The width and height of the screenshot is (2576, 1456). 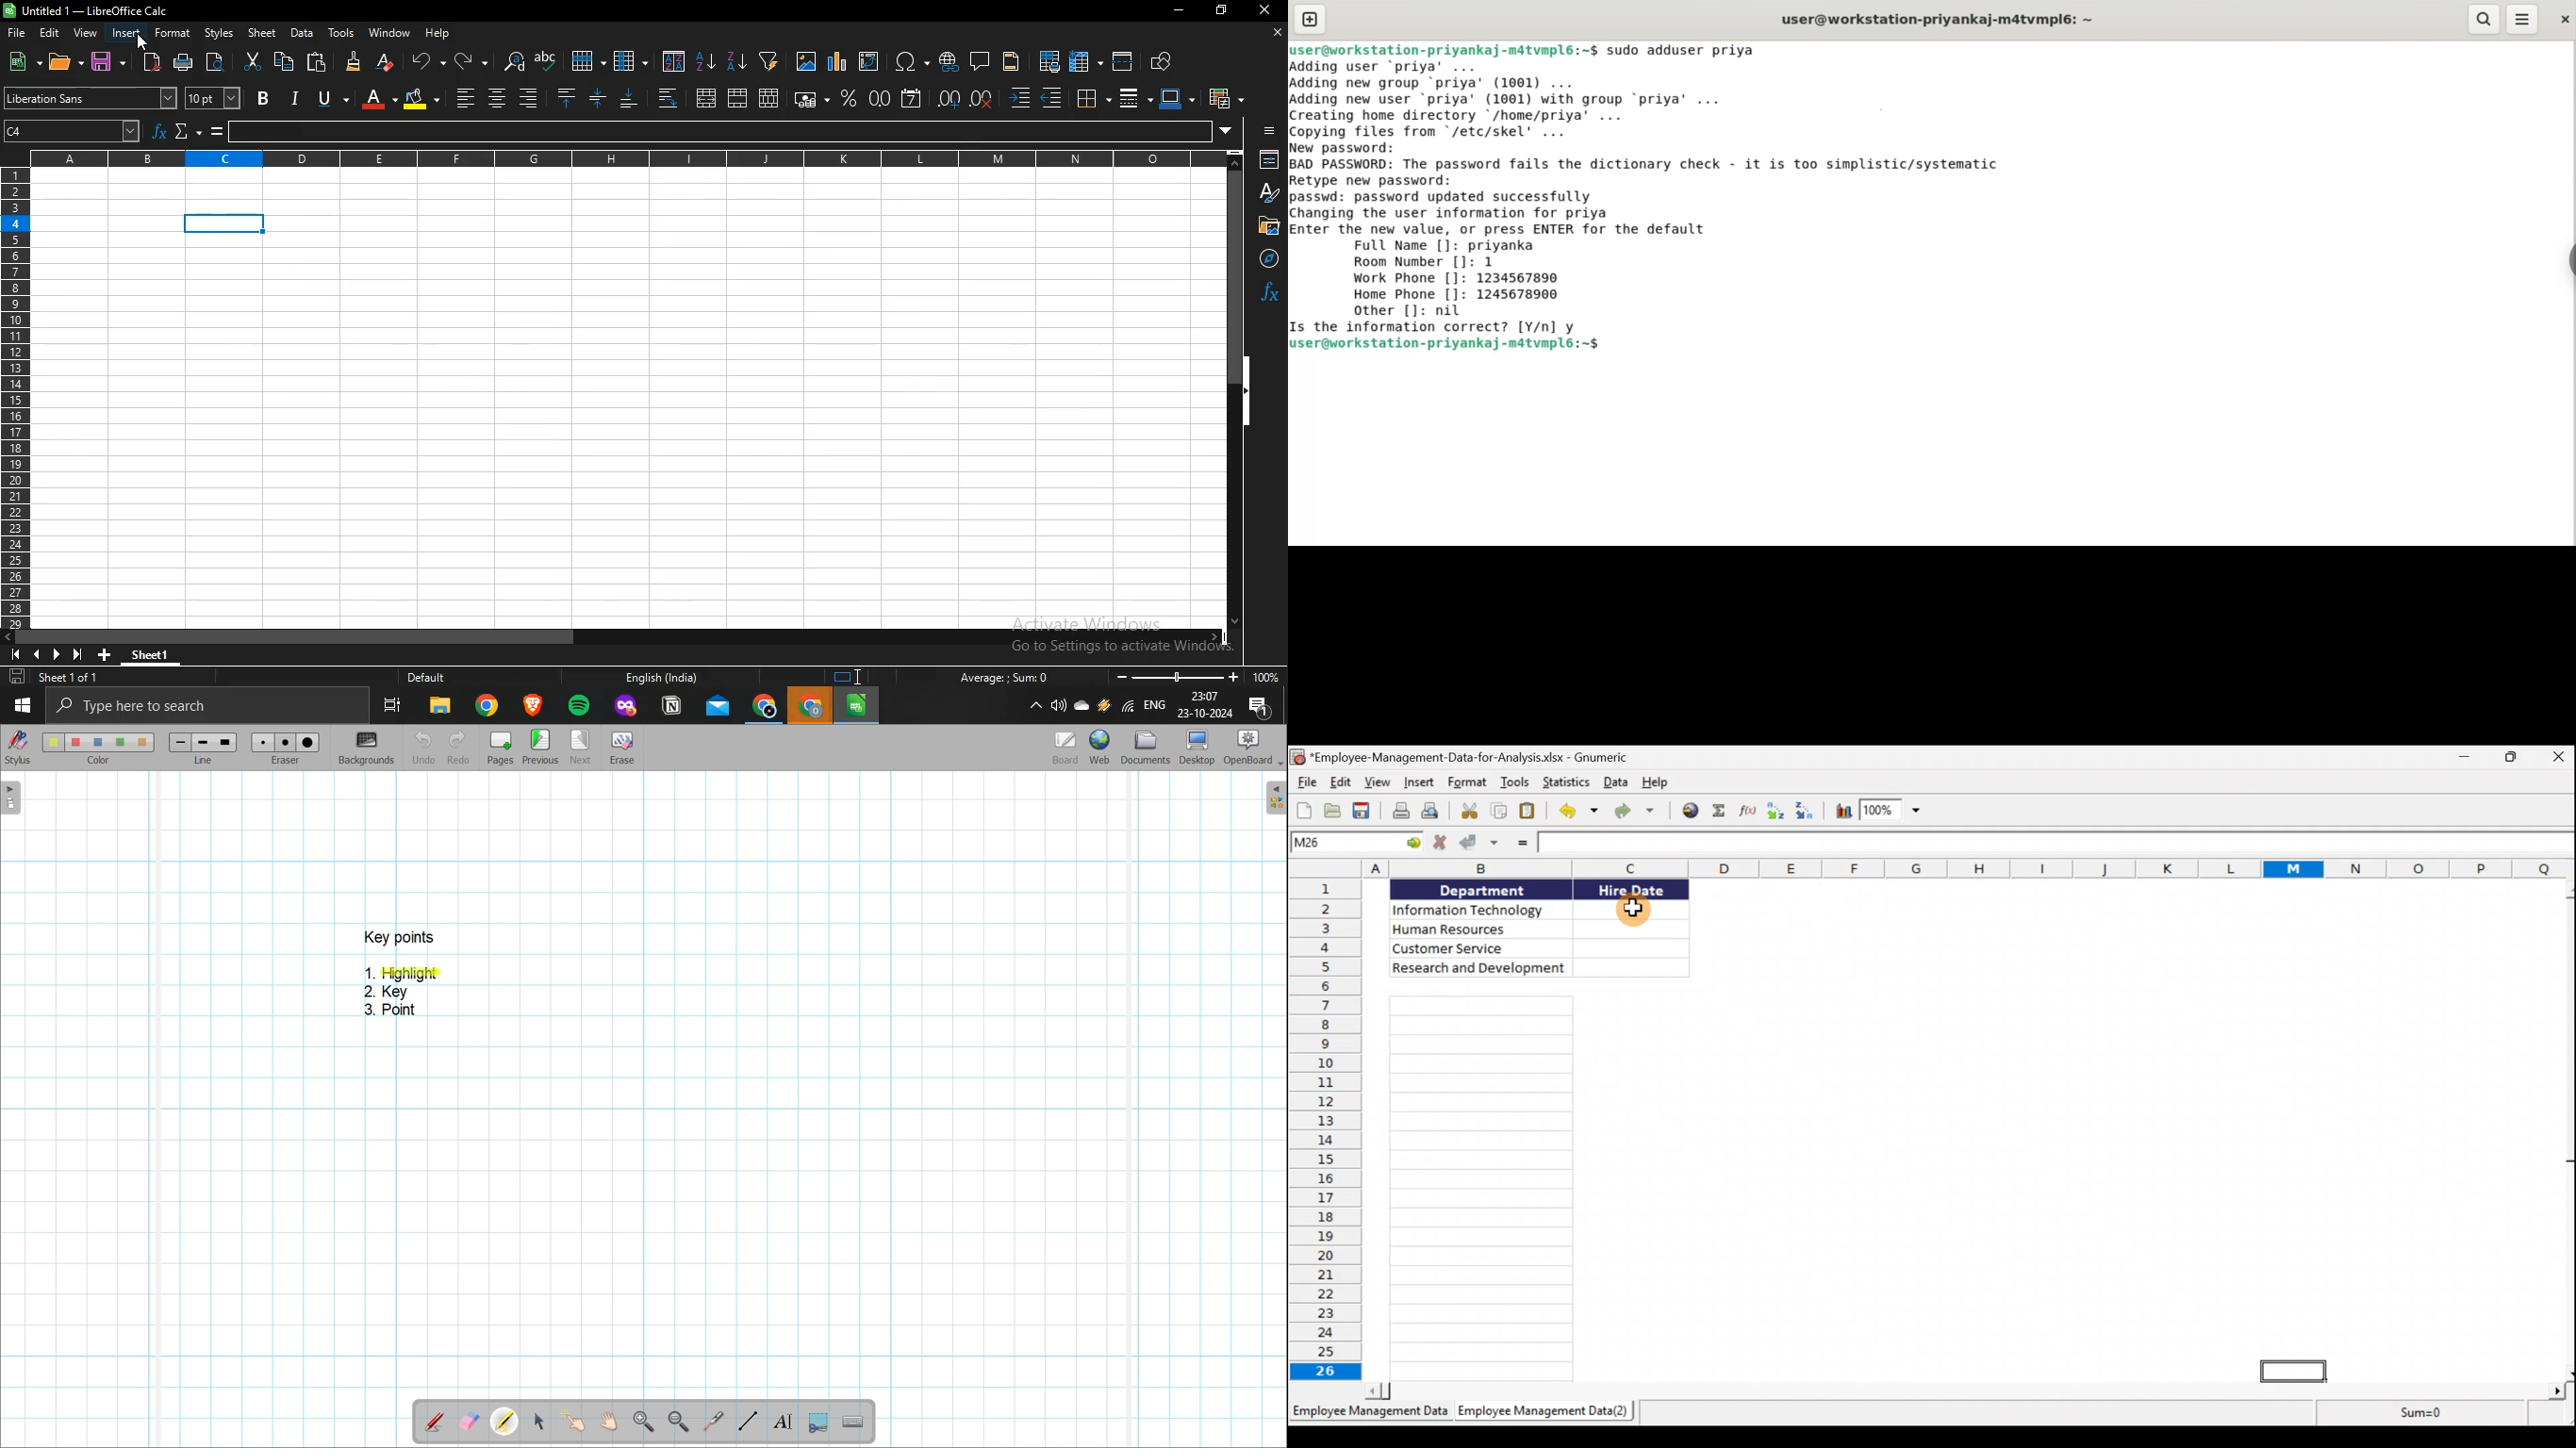 What do you see at coordinates (837, 61) in the screenshot?
I see `insert charts` at bounding box center [837, 61].